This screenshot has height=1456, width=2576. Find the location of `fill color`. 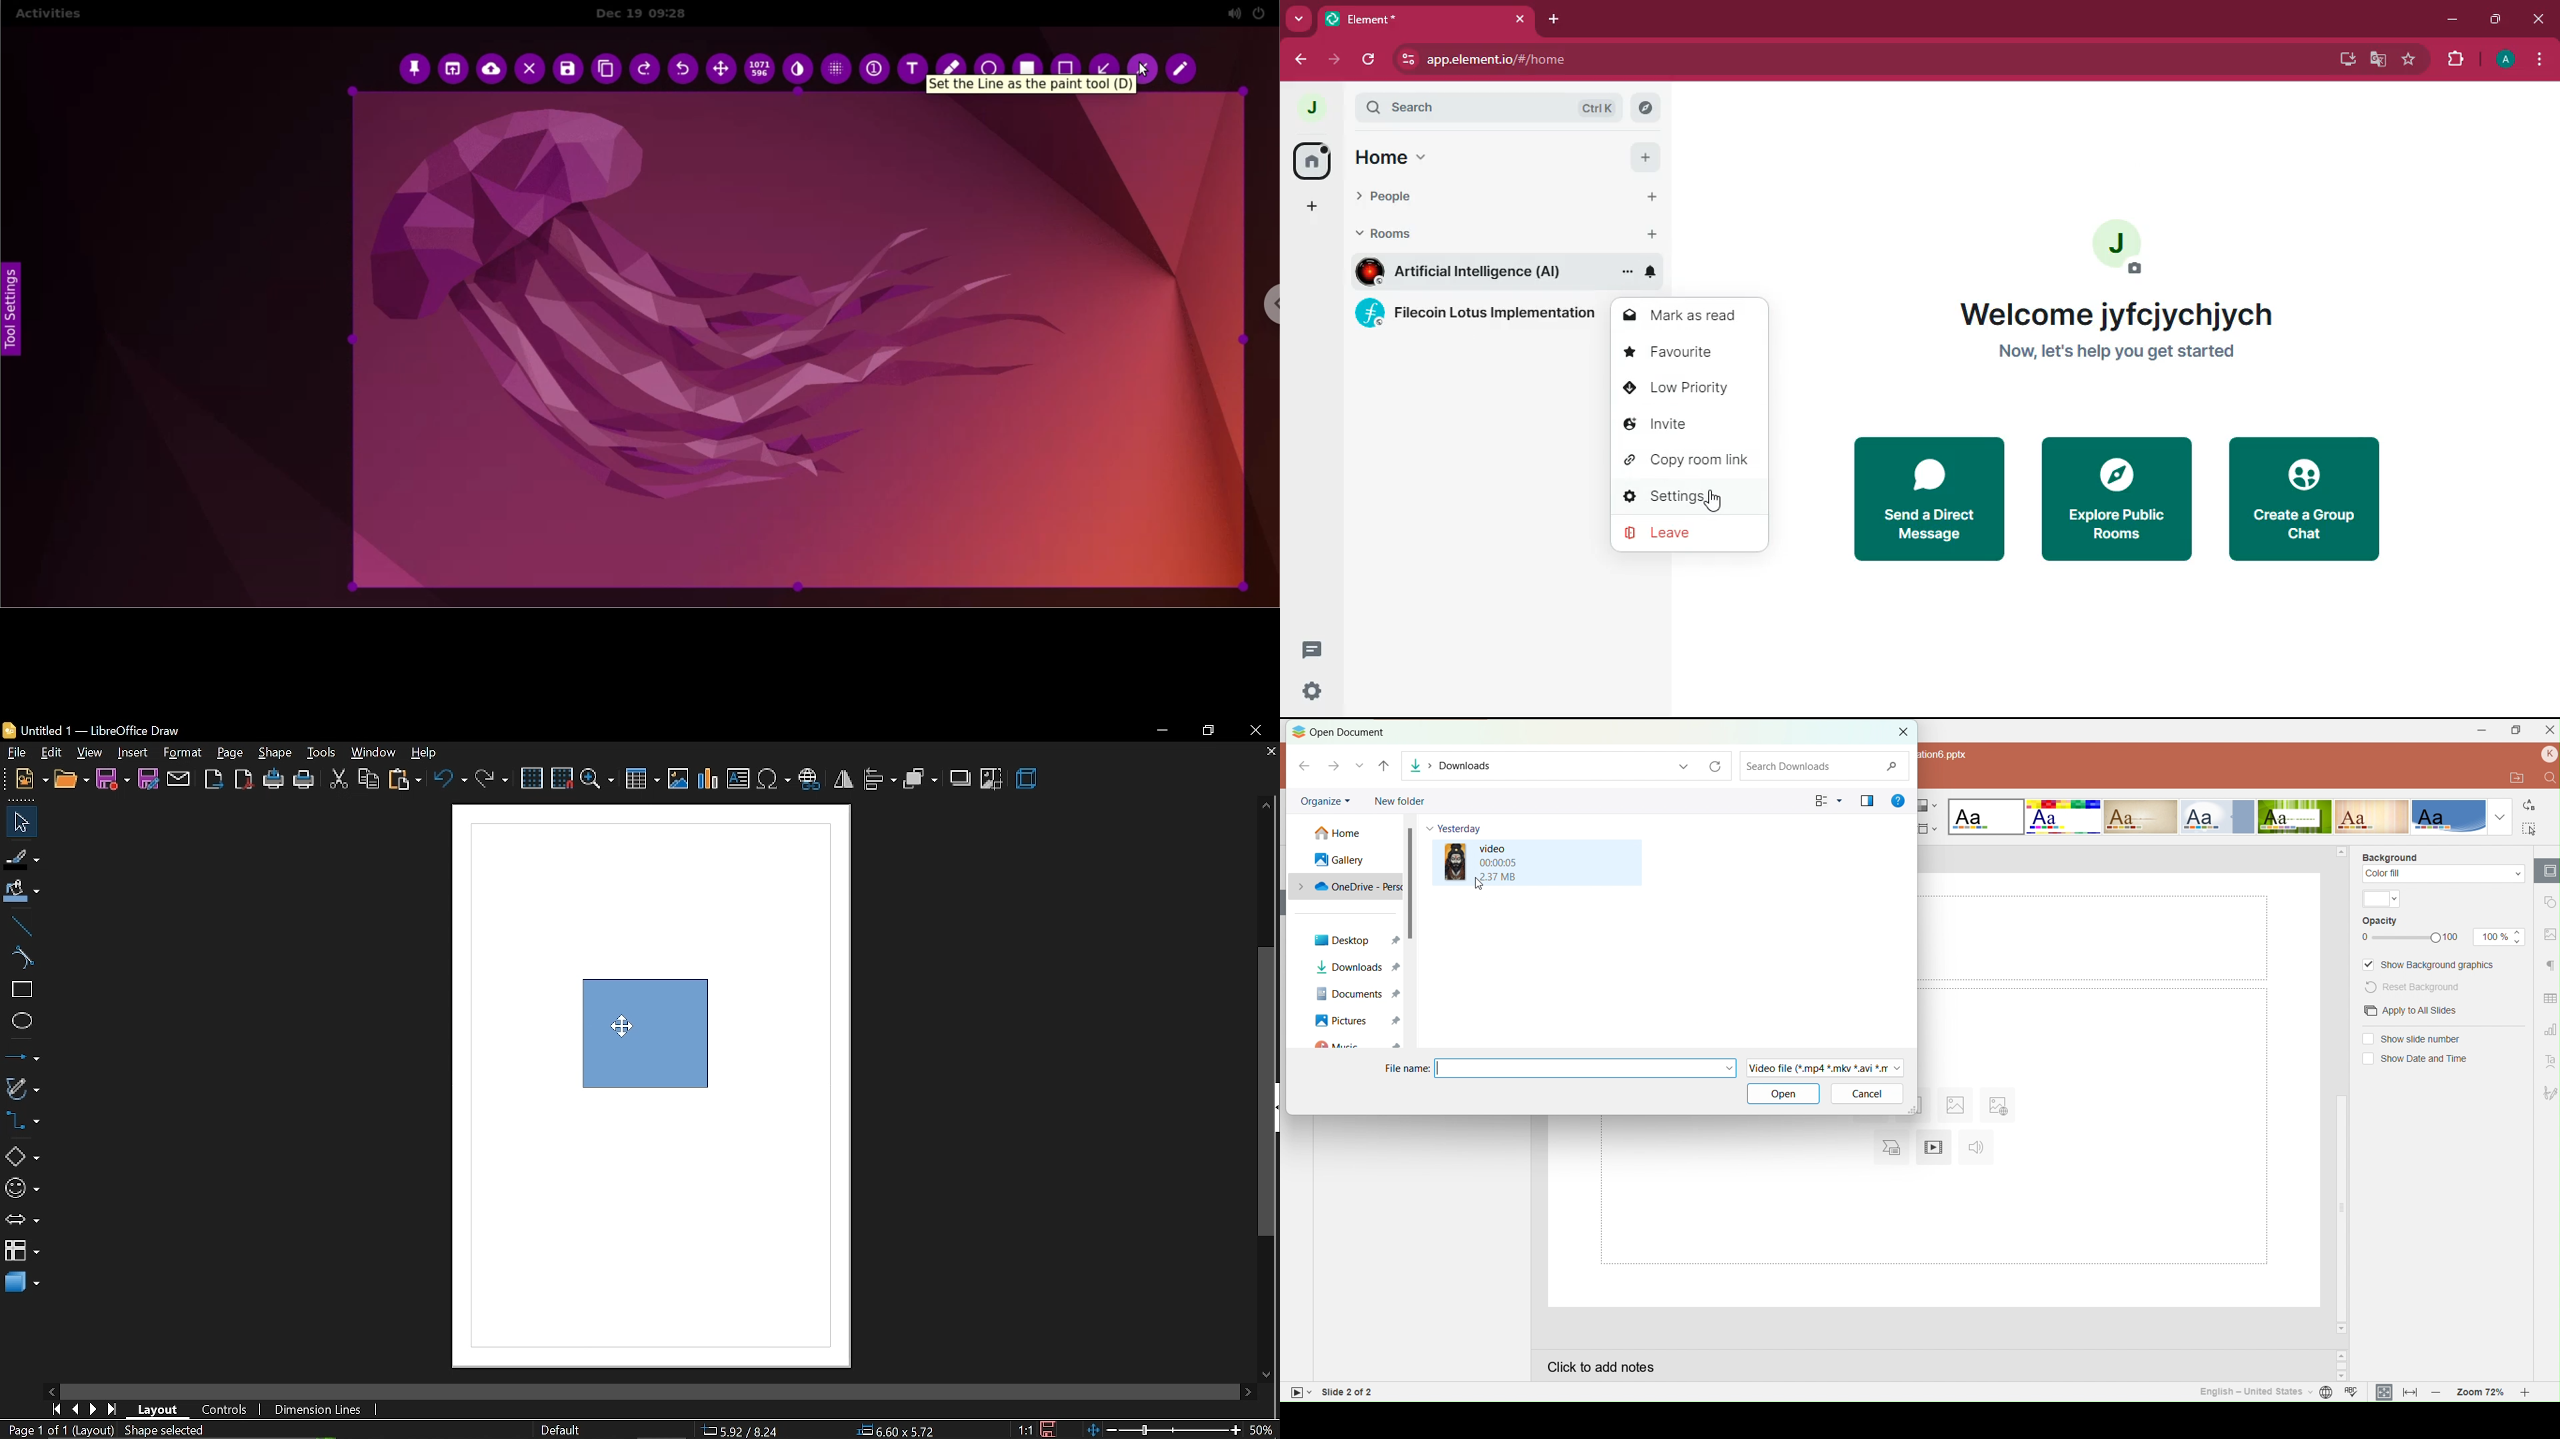

fill color is located at coordinates (22, 891).